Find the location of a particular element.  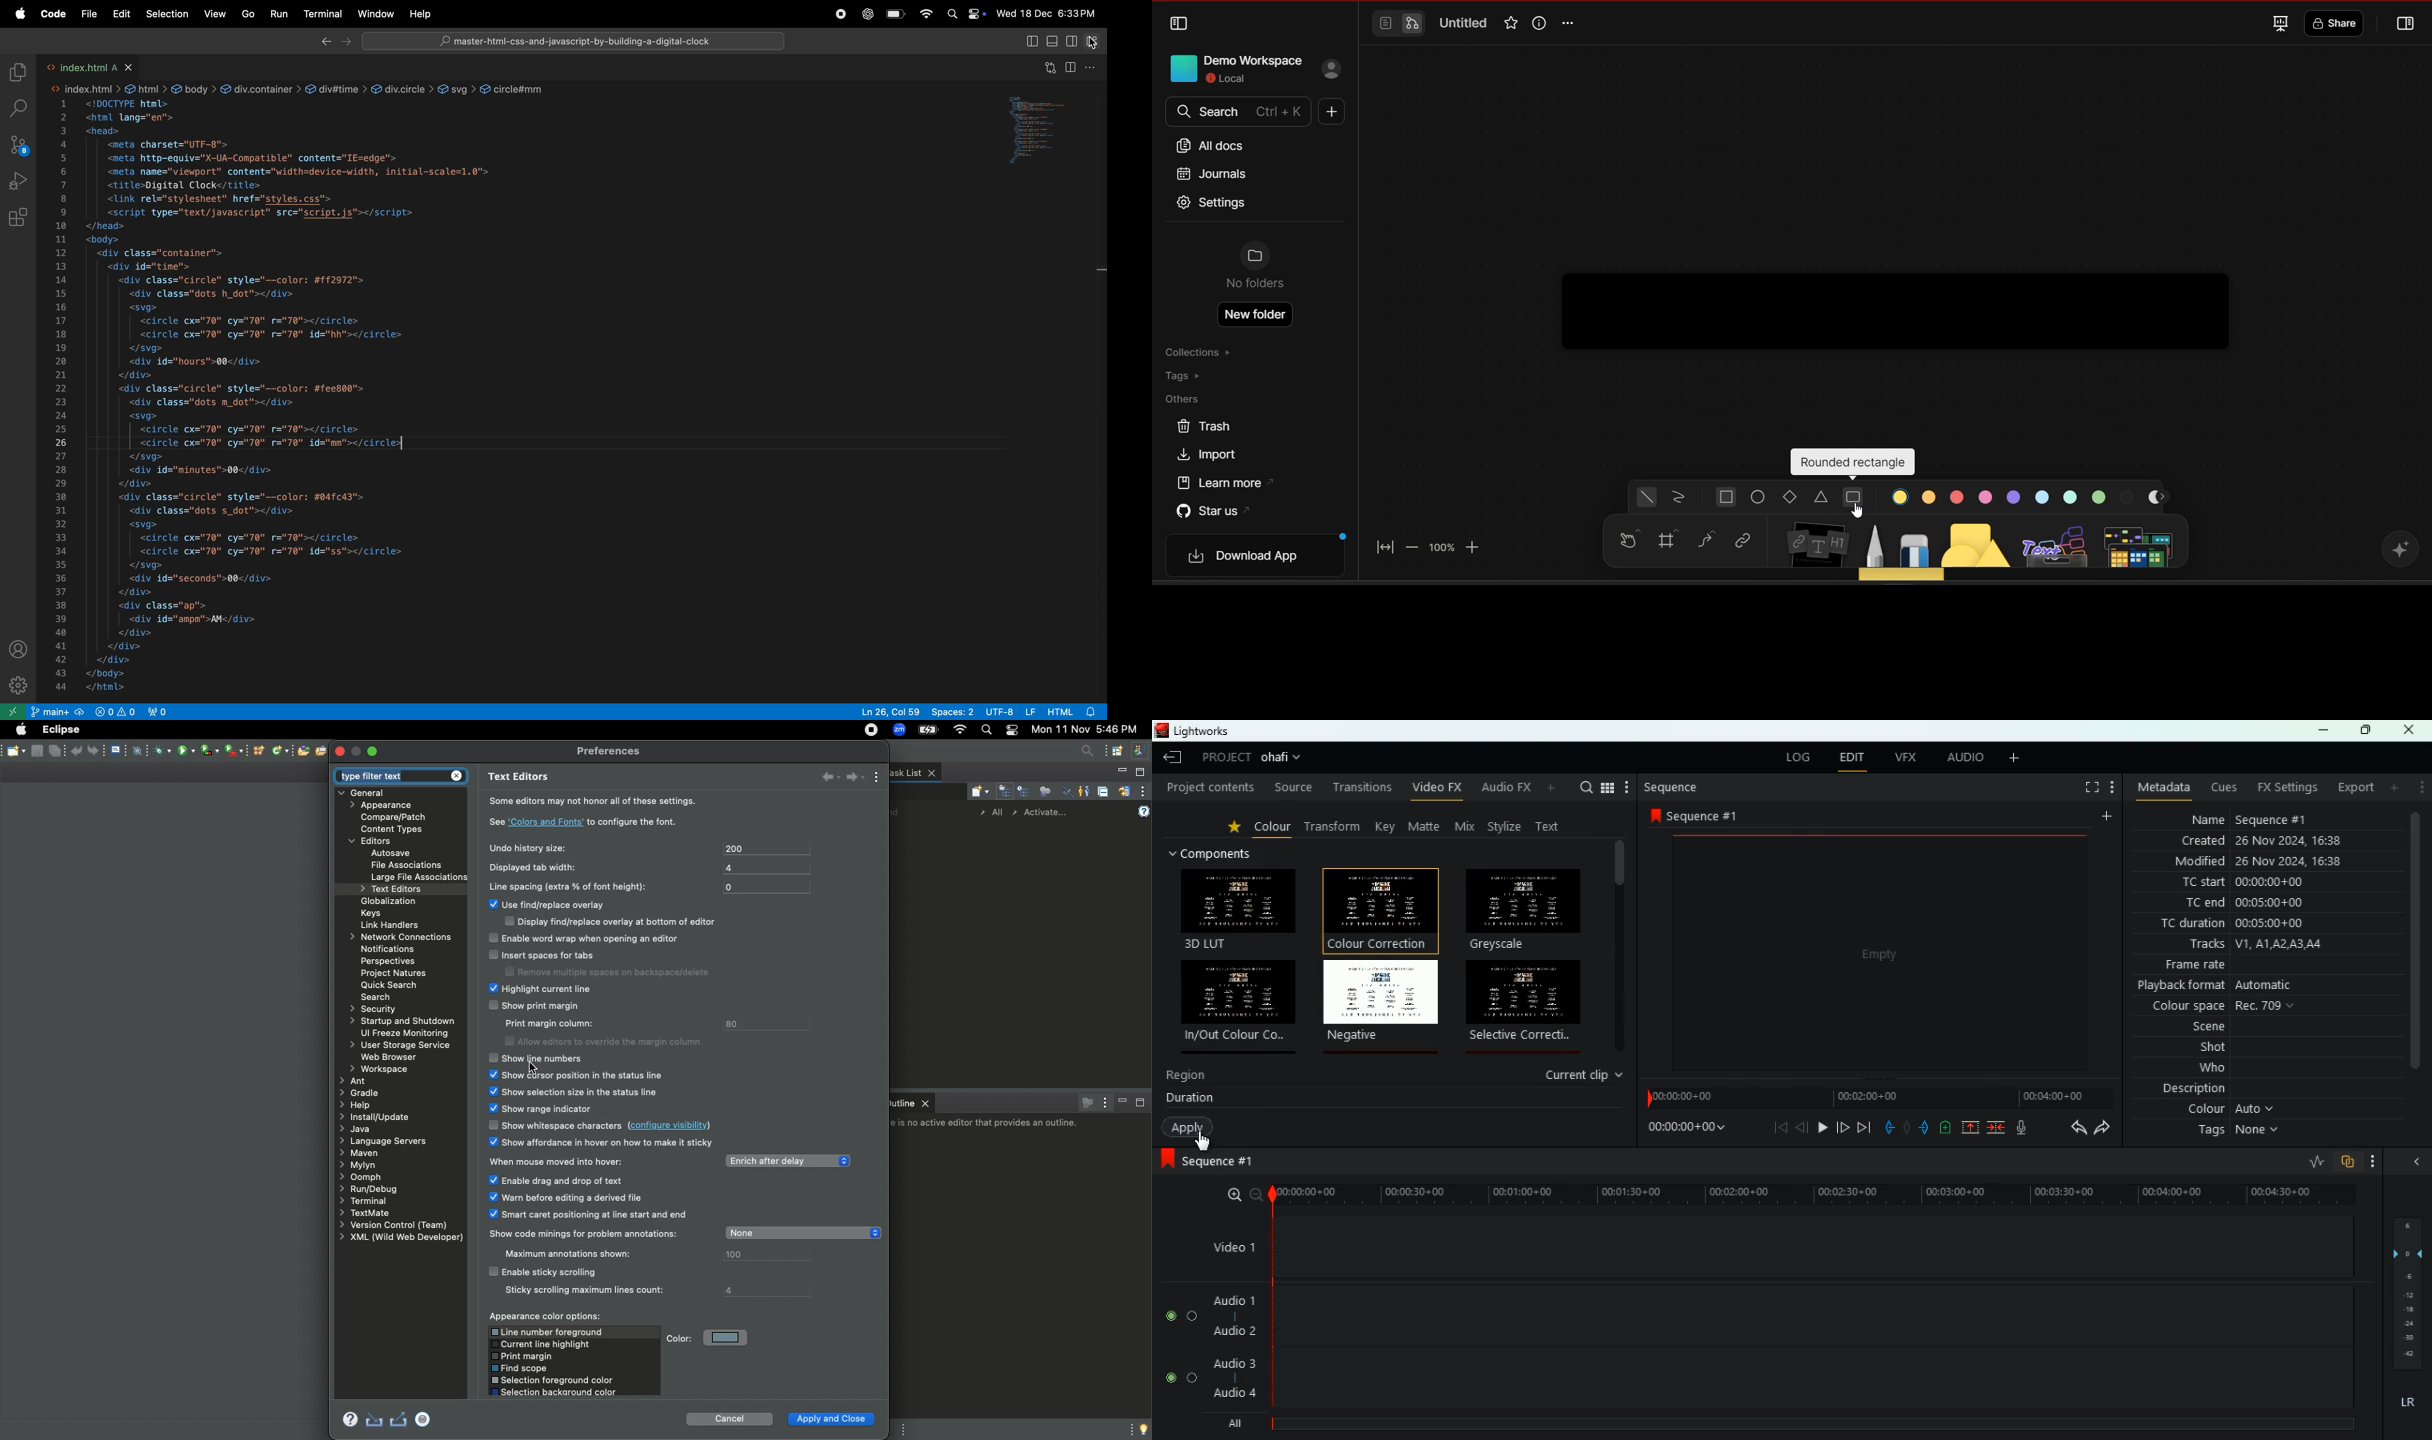

Show affordance in hover on how to make it sticky is located at coordinates (604, 1144).